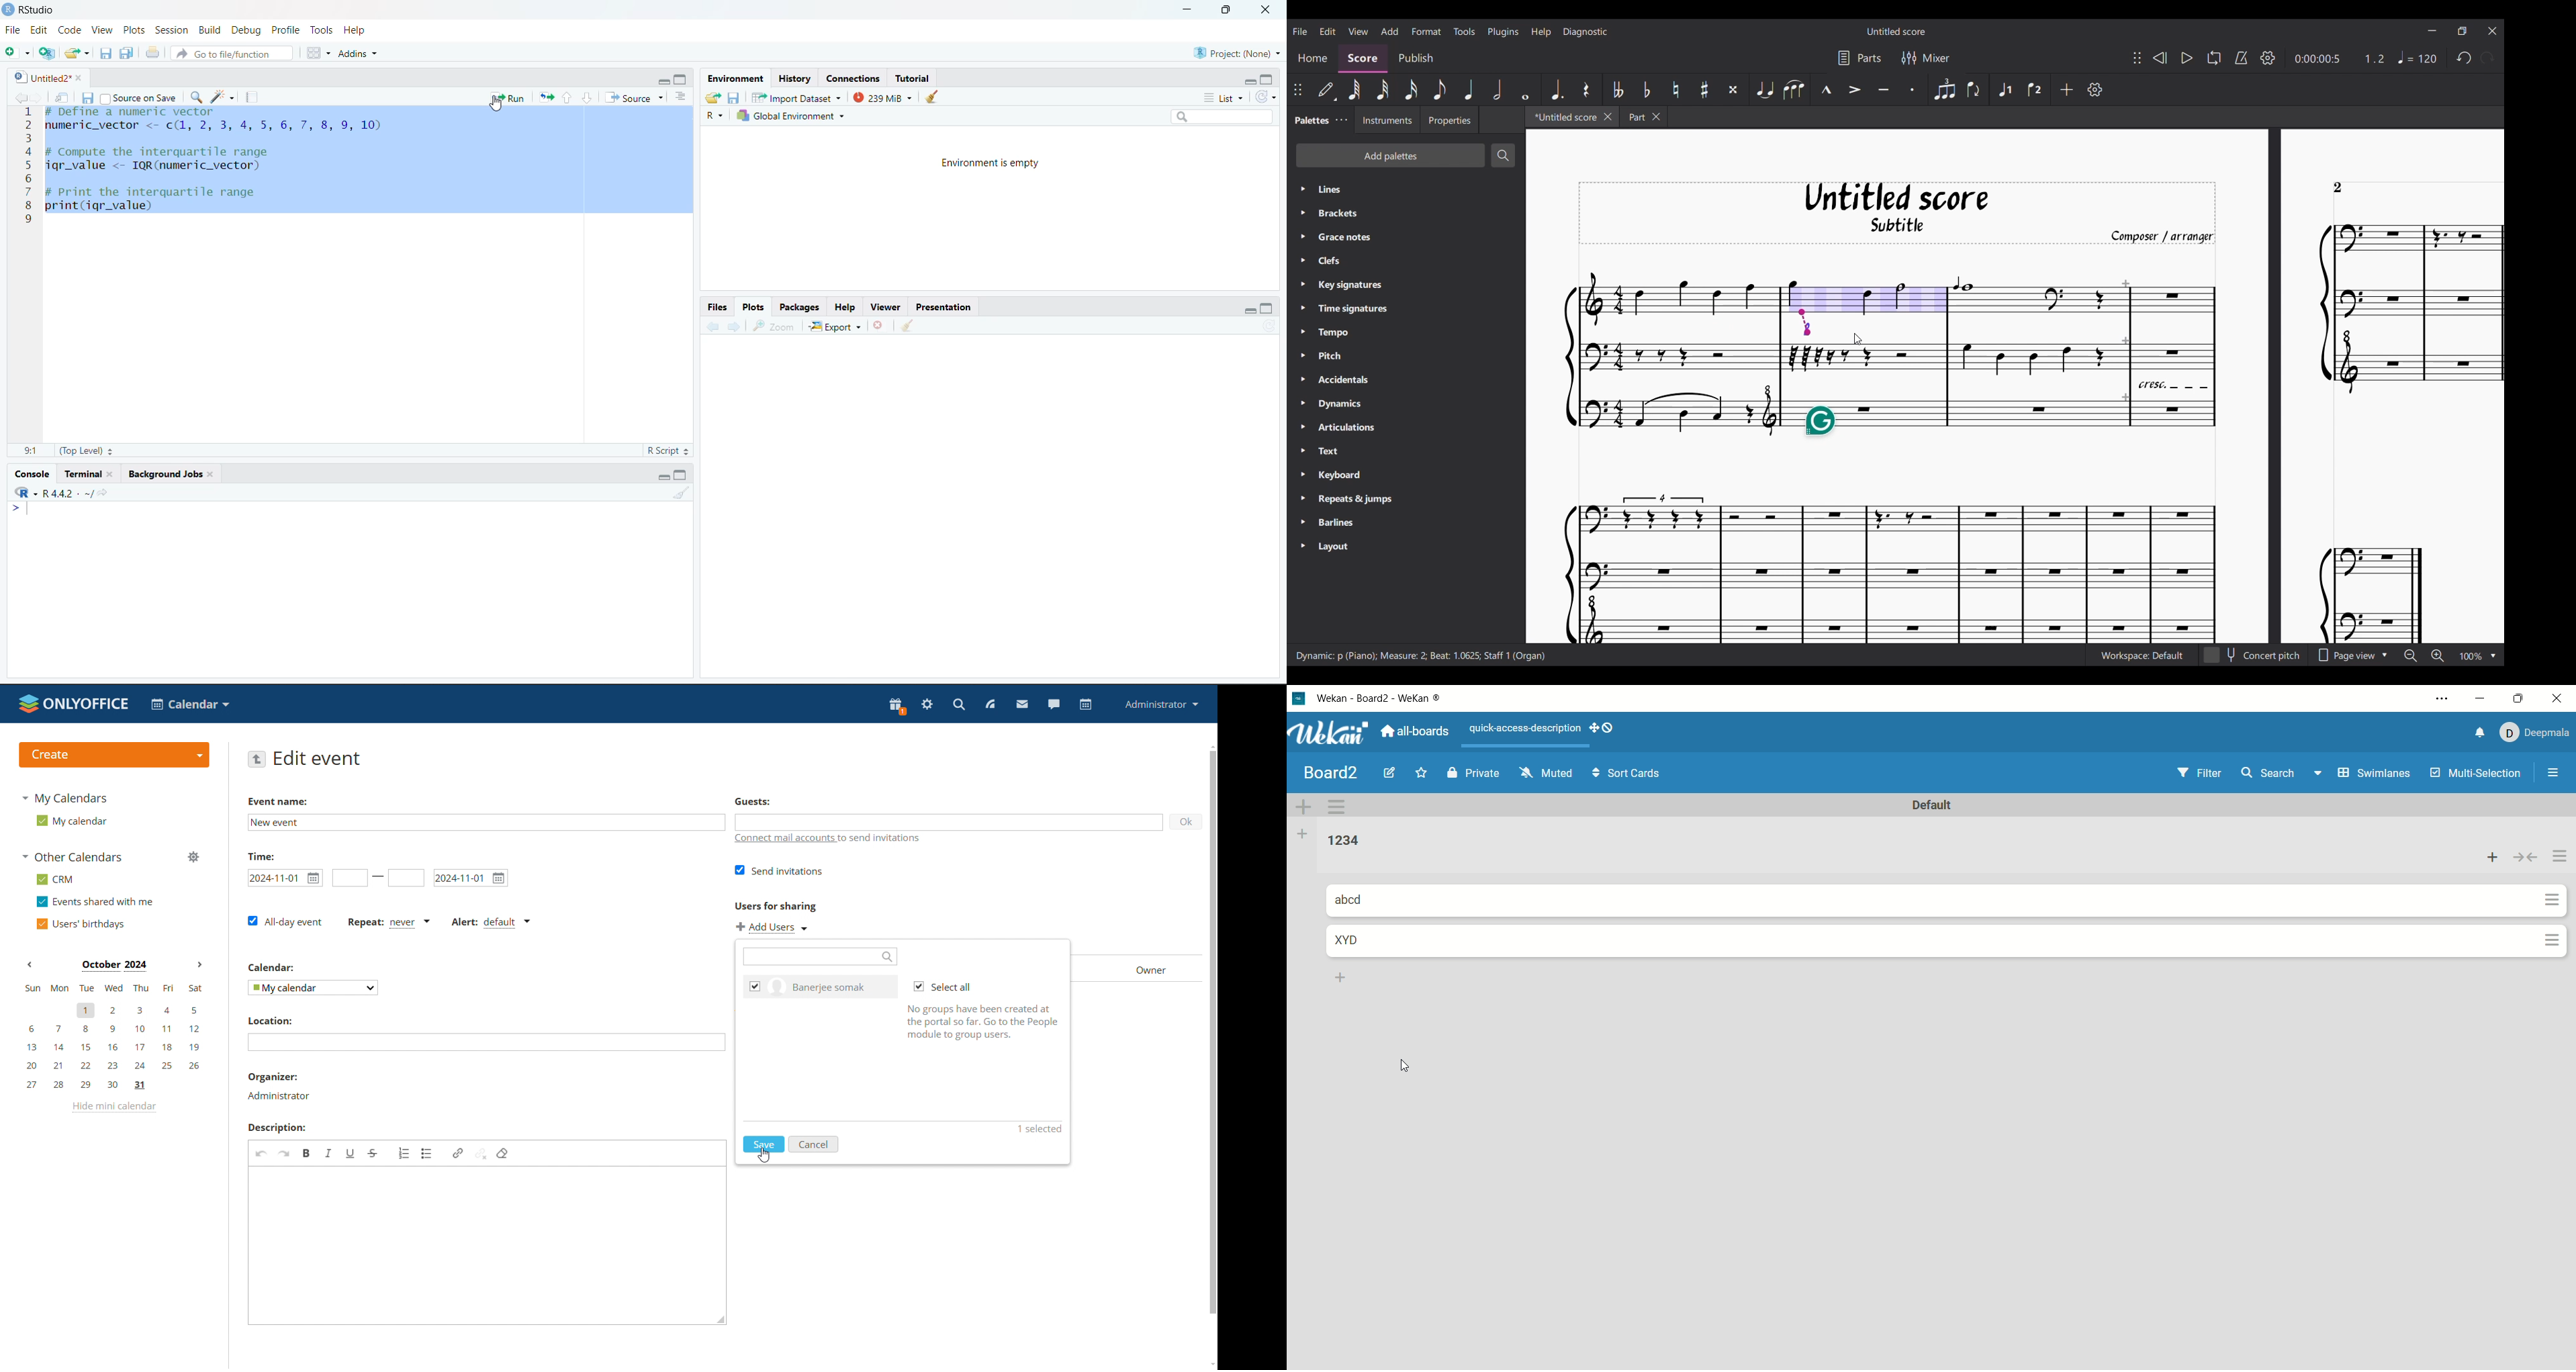 The width and height of the screenshot is (2576, 1372). Describe the element at coordinates (1188, 10) in the screenshot. I see `Minimize` at that location.